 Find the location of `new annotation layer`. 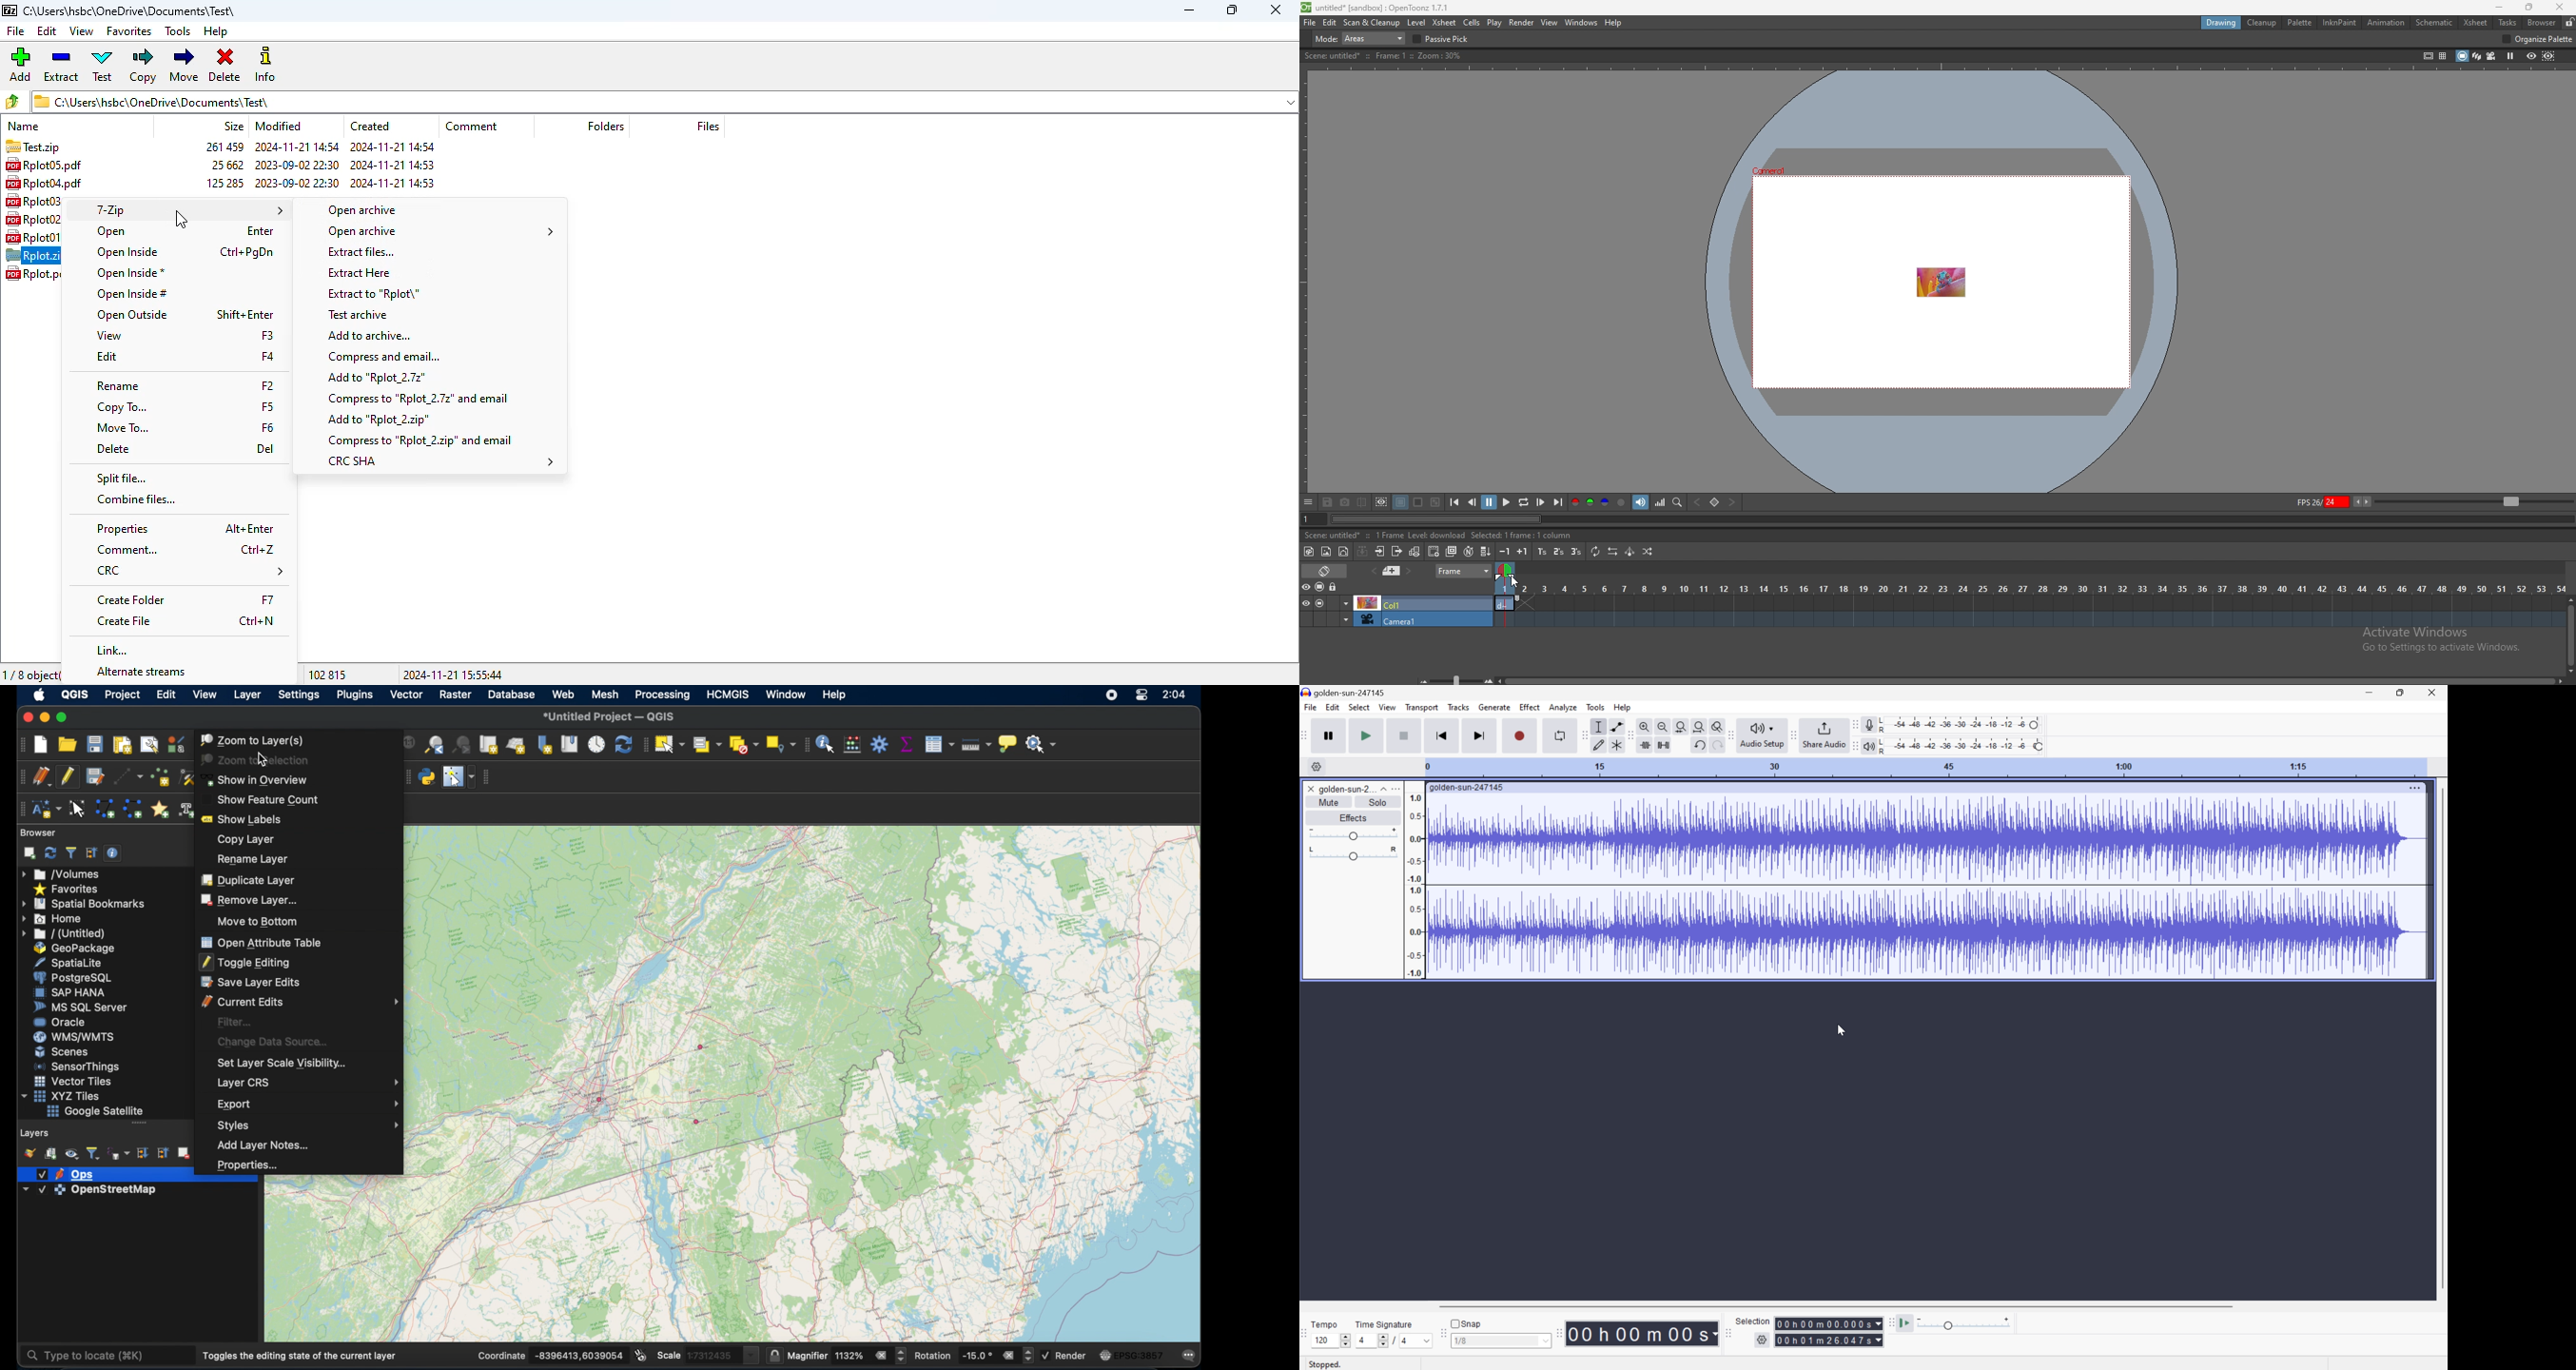

new annotation layer is located at coordinates (48, 808).